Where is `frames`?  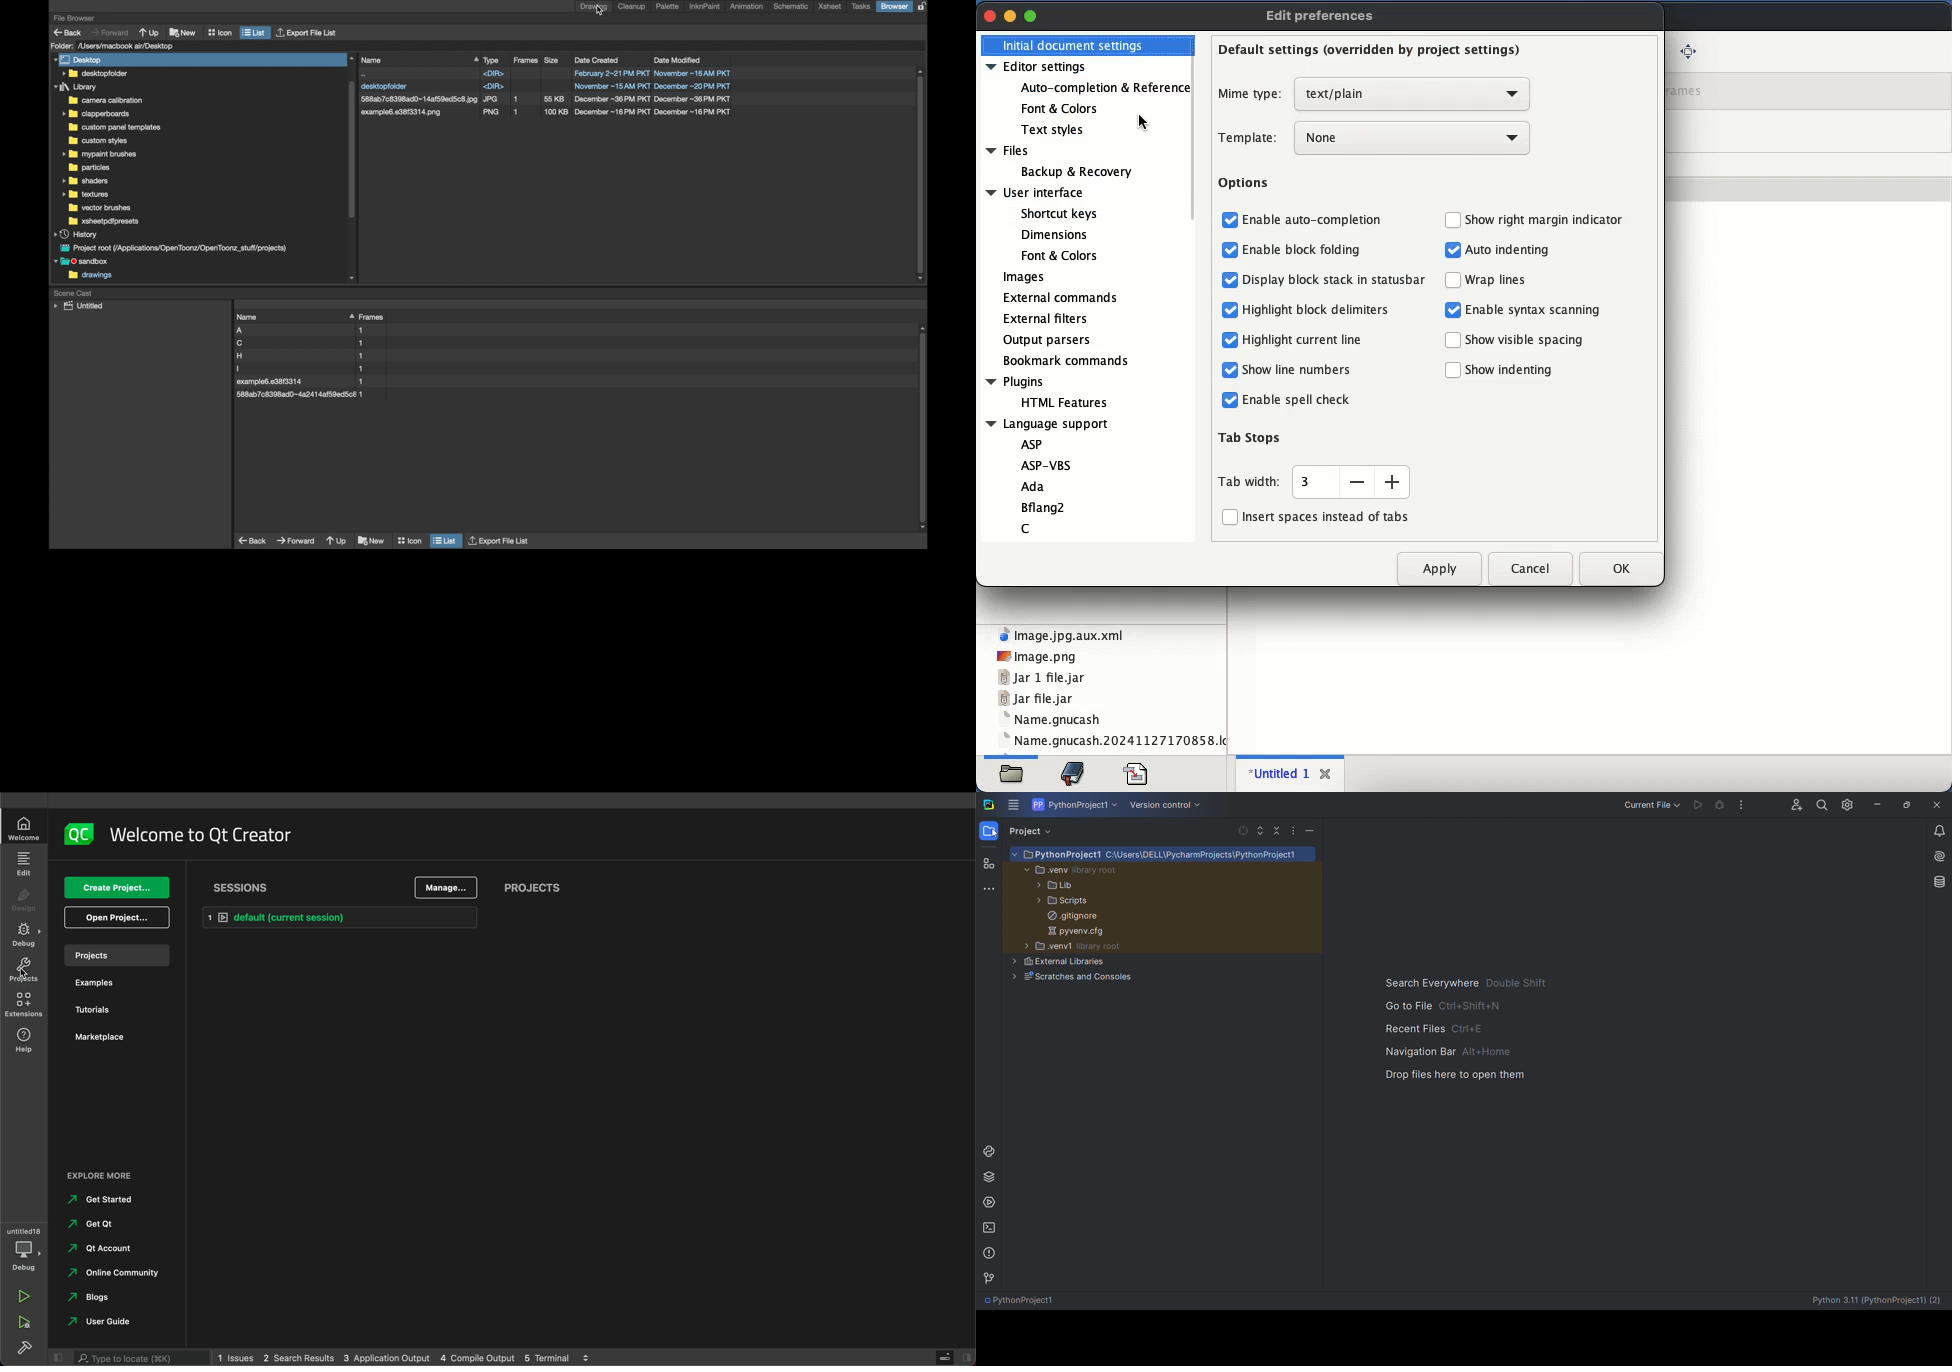 frames is located at coordinates (527, 60).